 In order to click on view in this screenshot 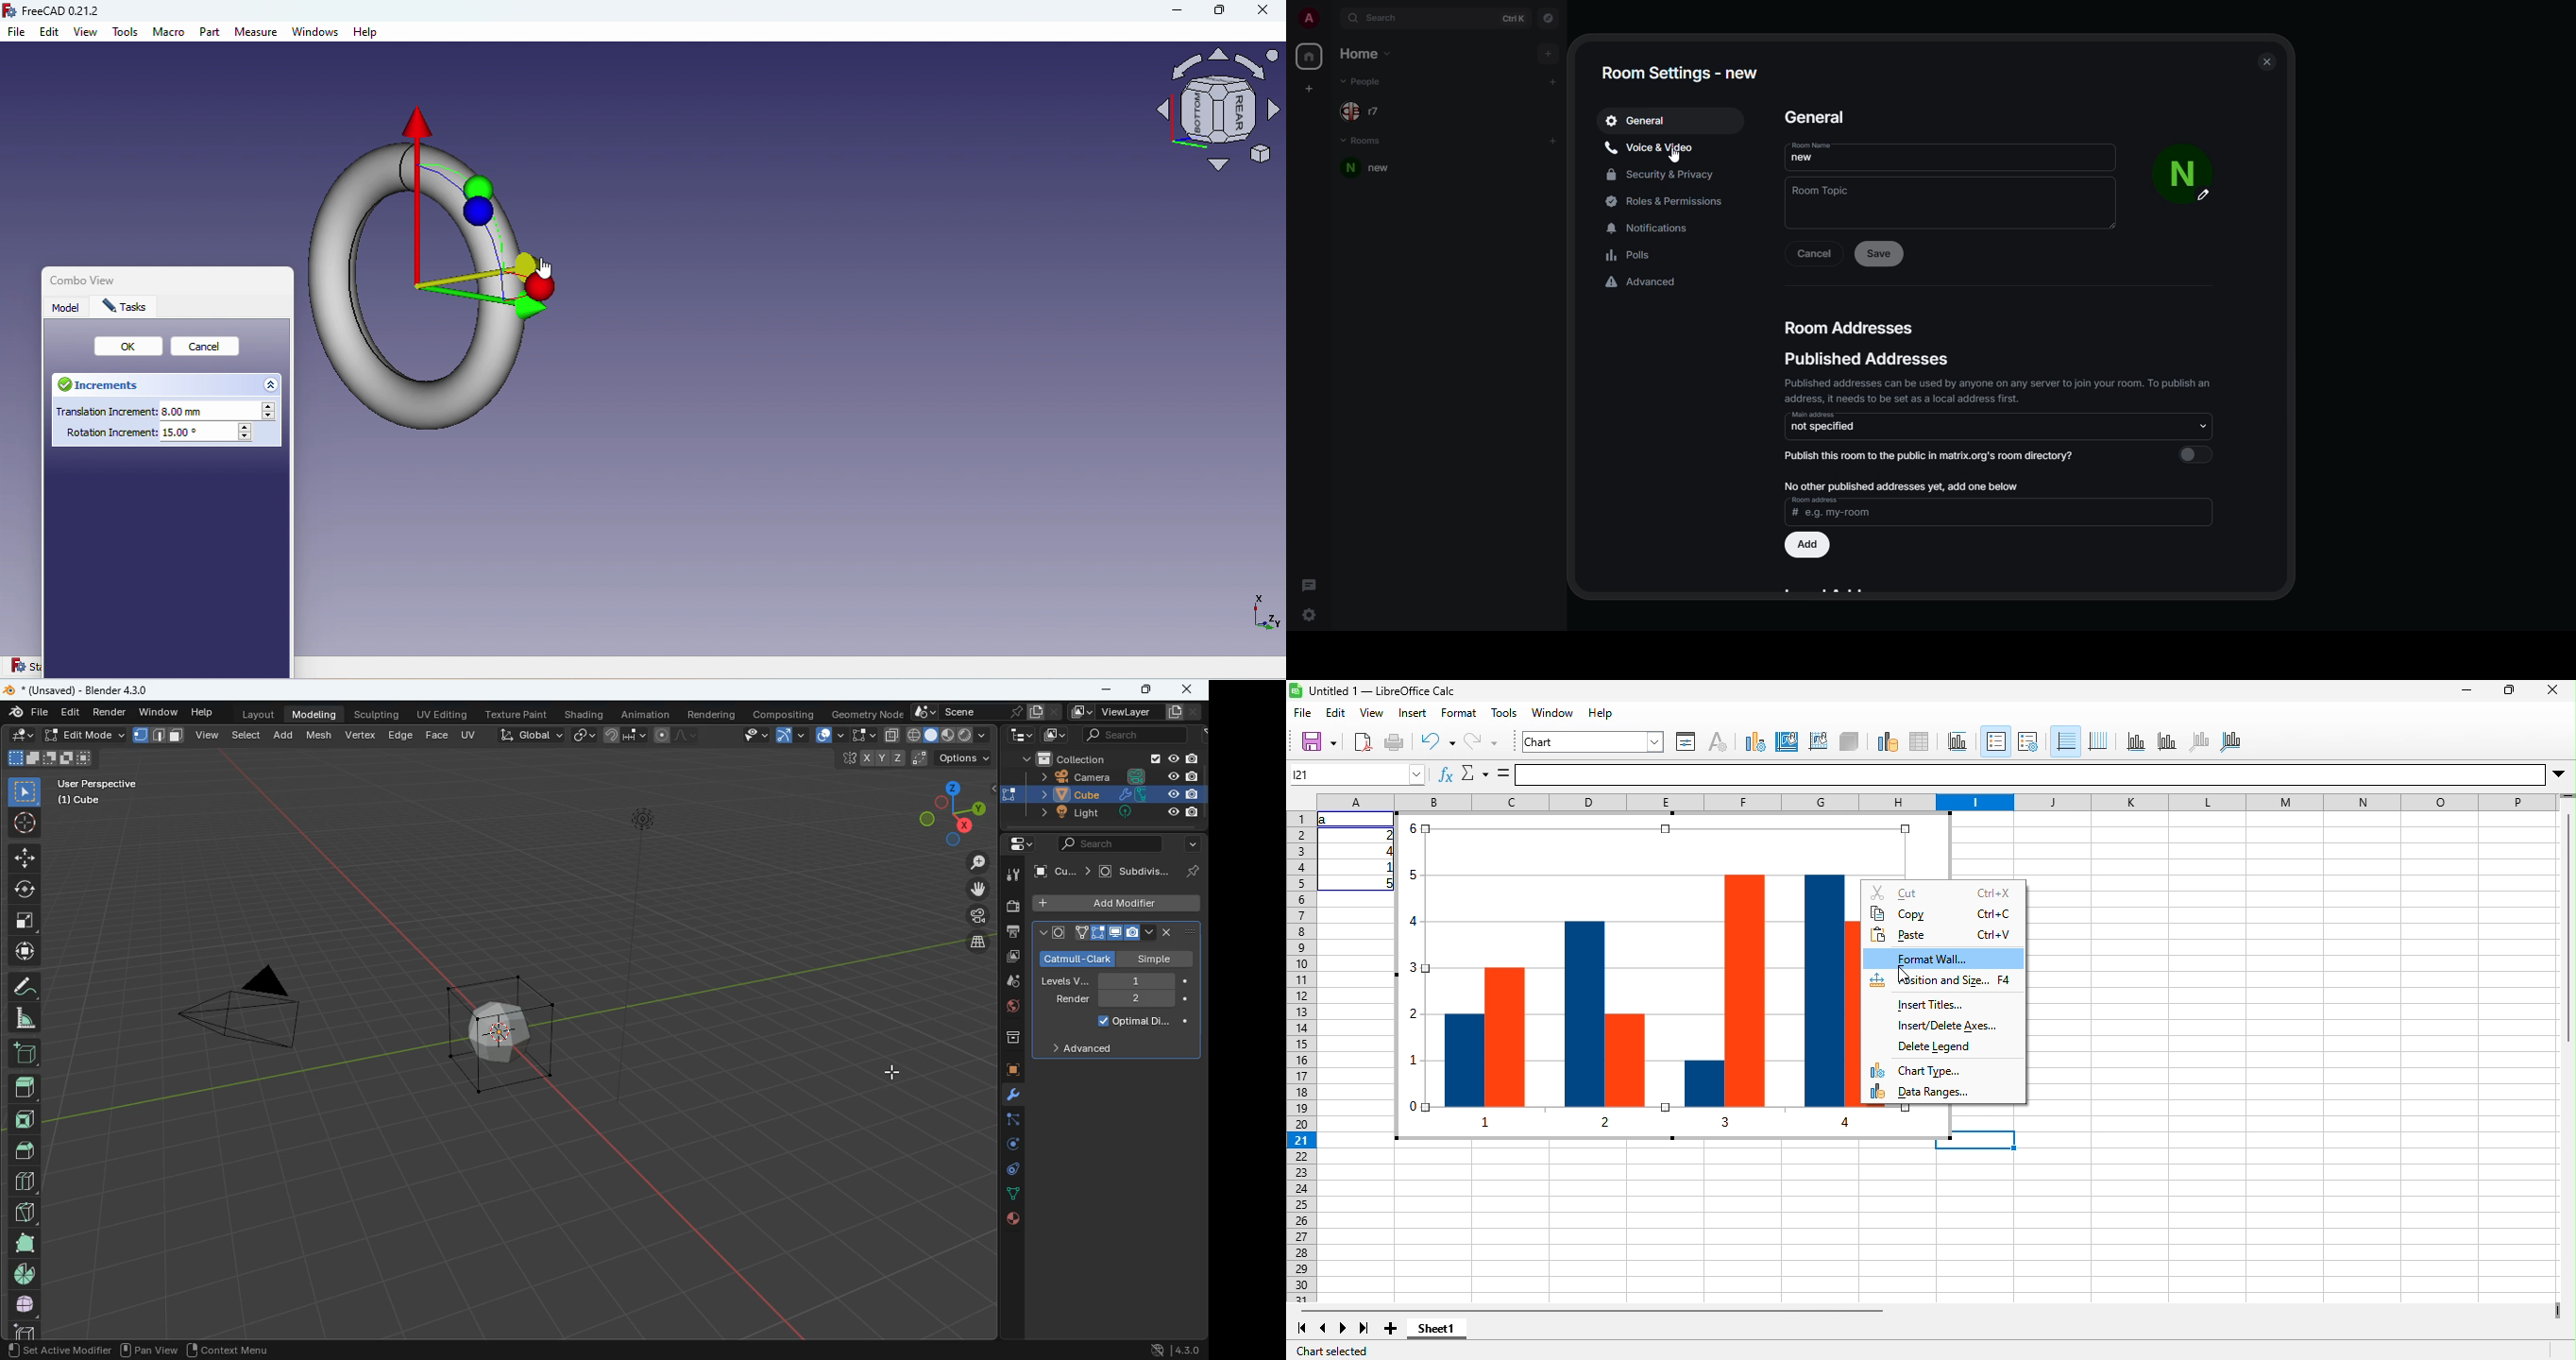, I will do `click(214, 737)`.